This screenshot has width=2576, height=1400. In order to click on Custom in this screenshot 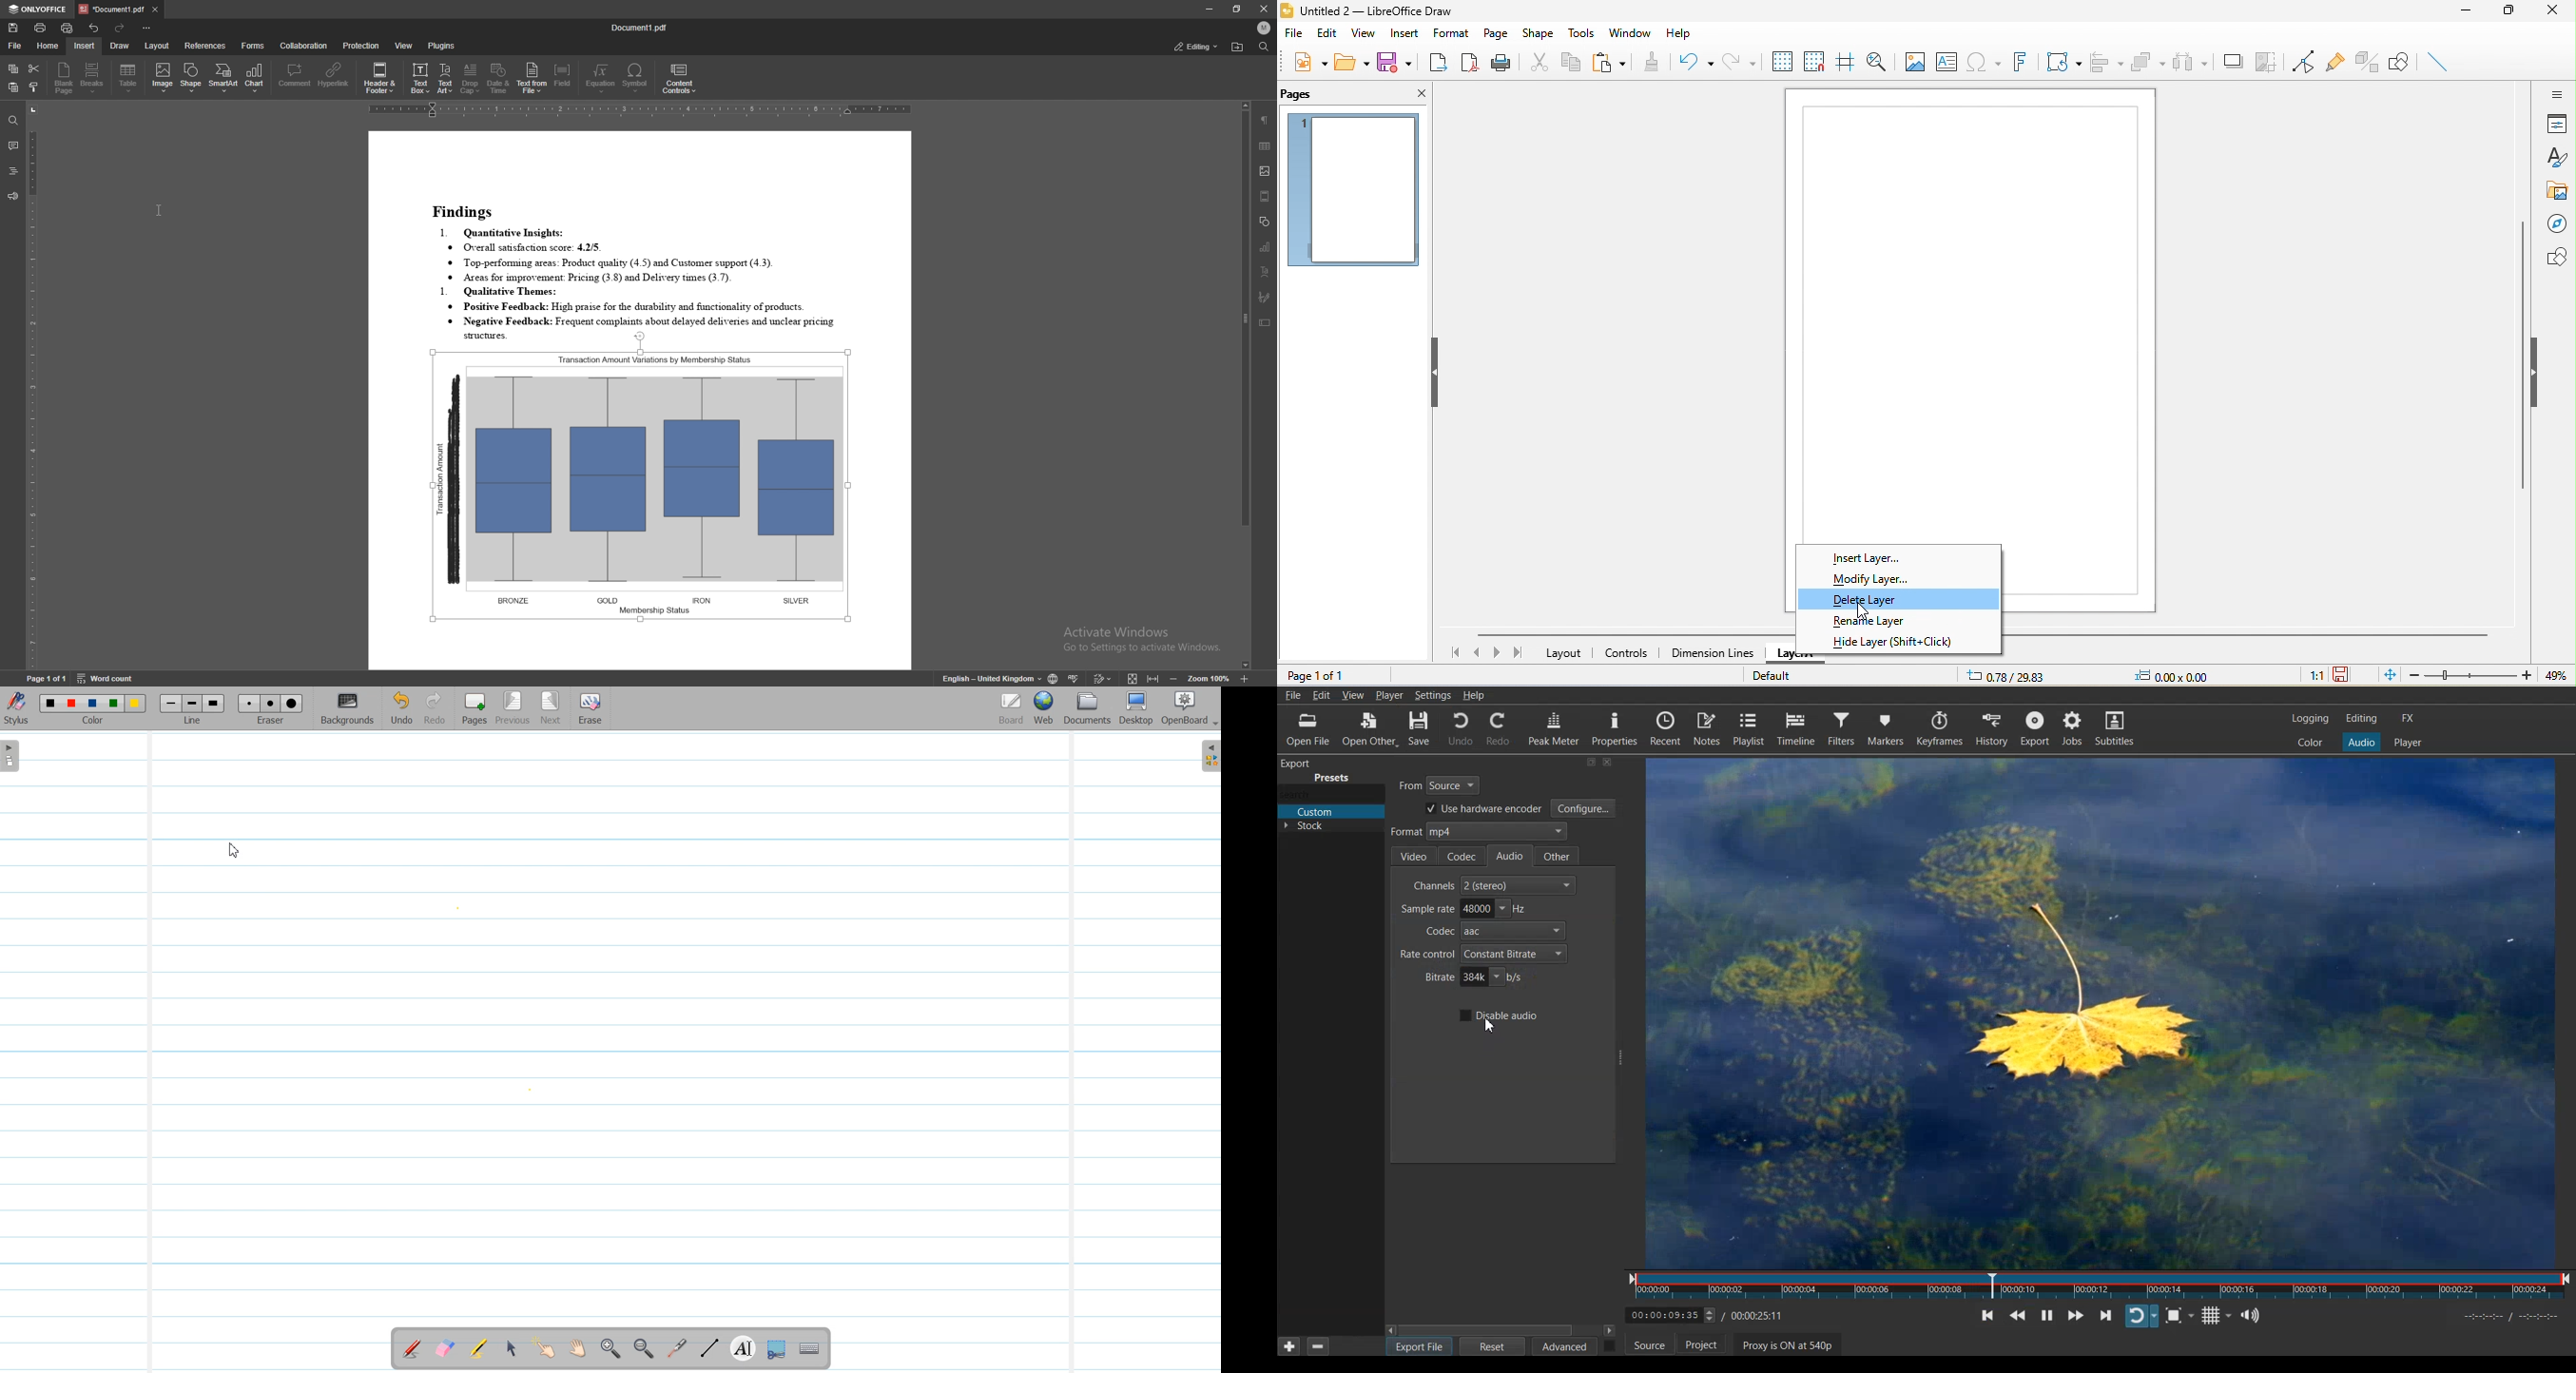, I will do `click(1331, 812)`.